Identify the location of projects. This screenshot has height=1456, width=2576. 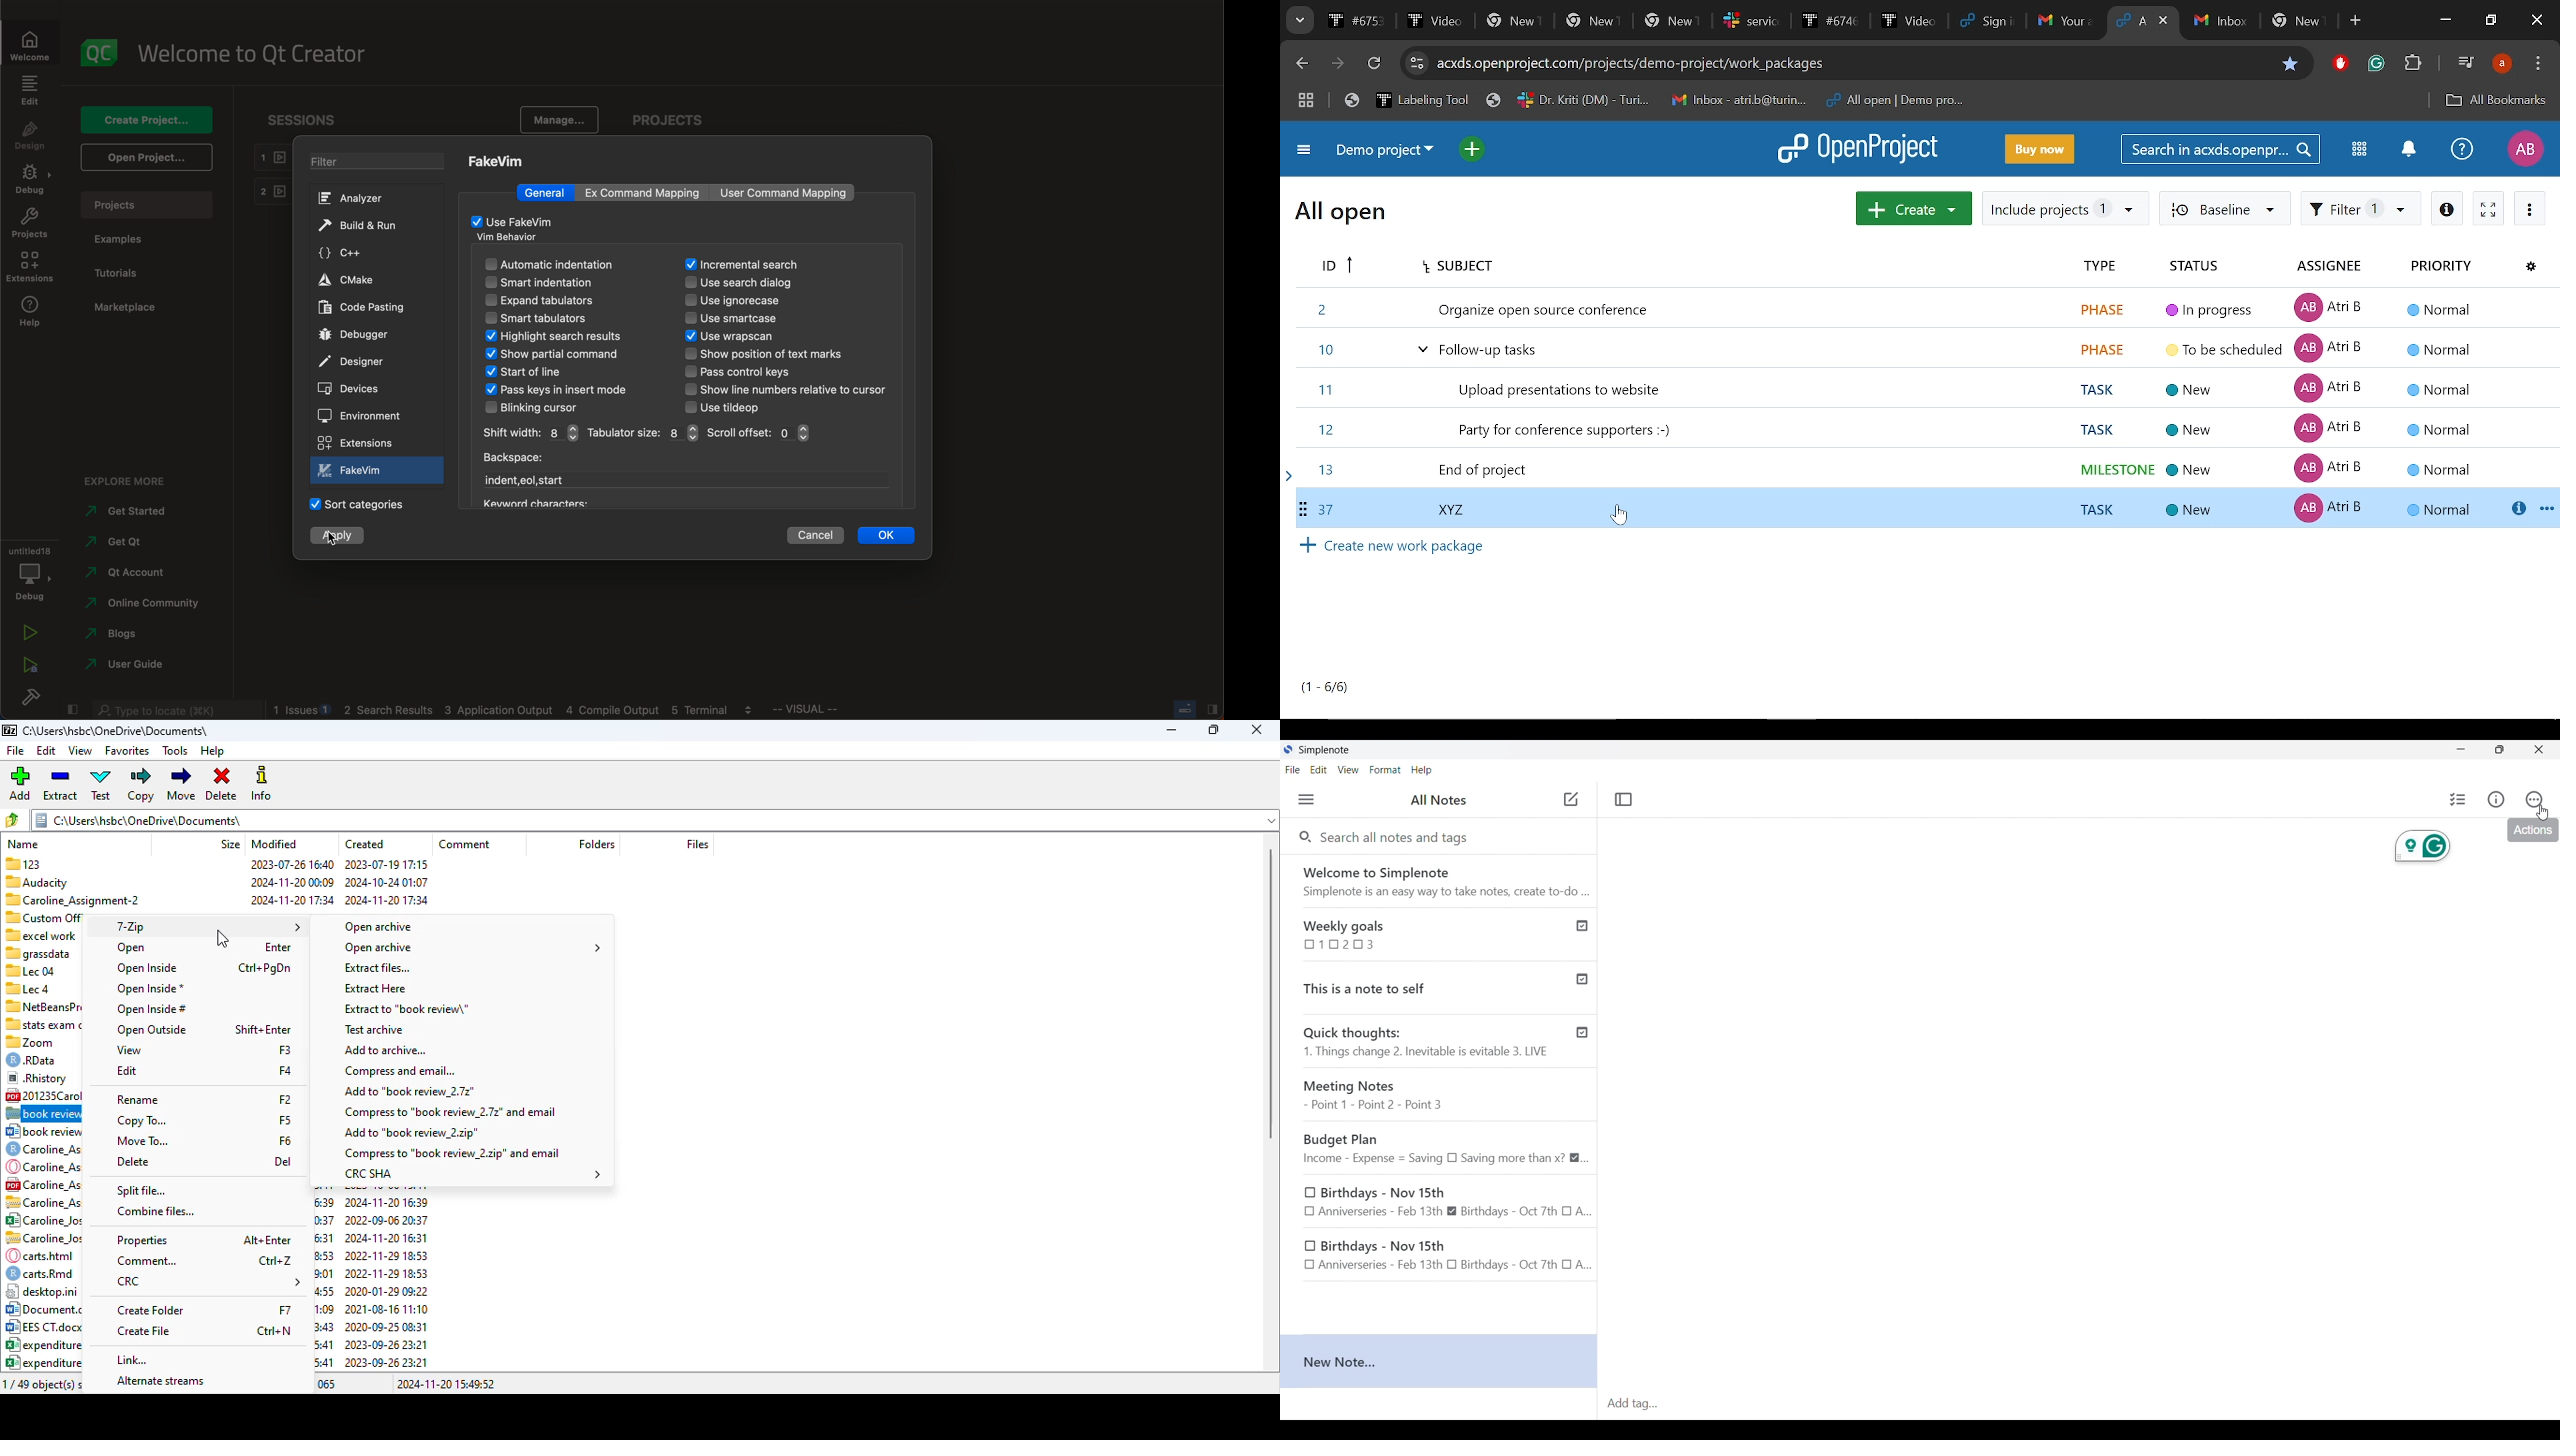
(31, 223).